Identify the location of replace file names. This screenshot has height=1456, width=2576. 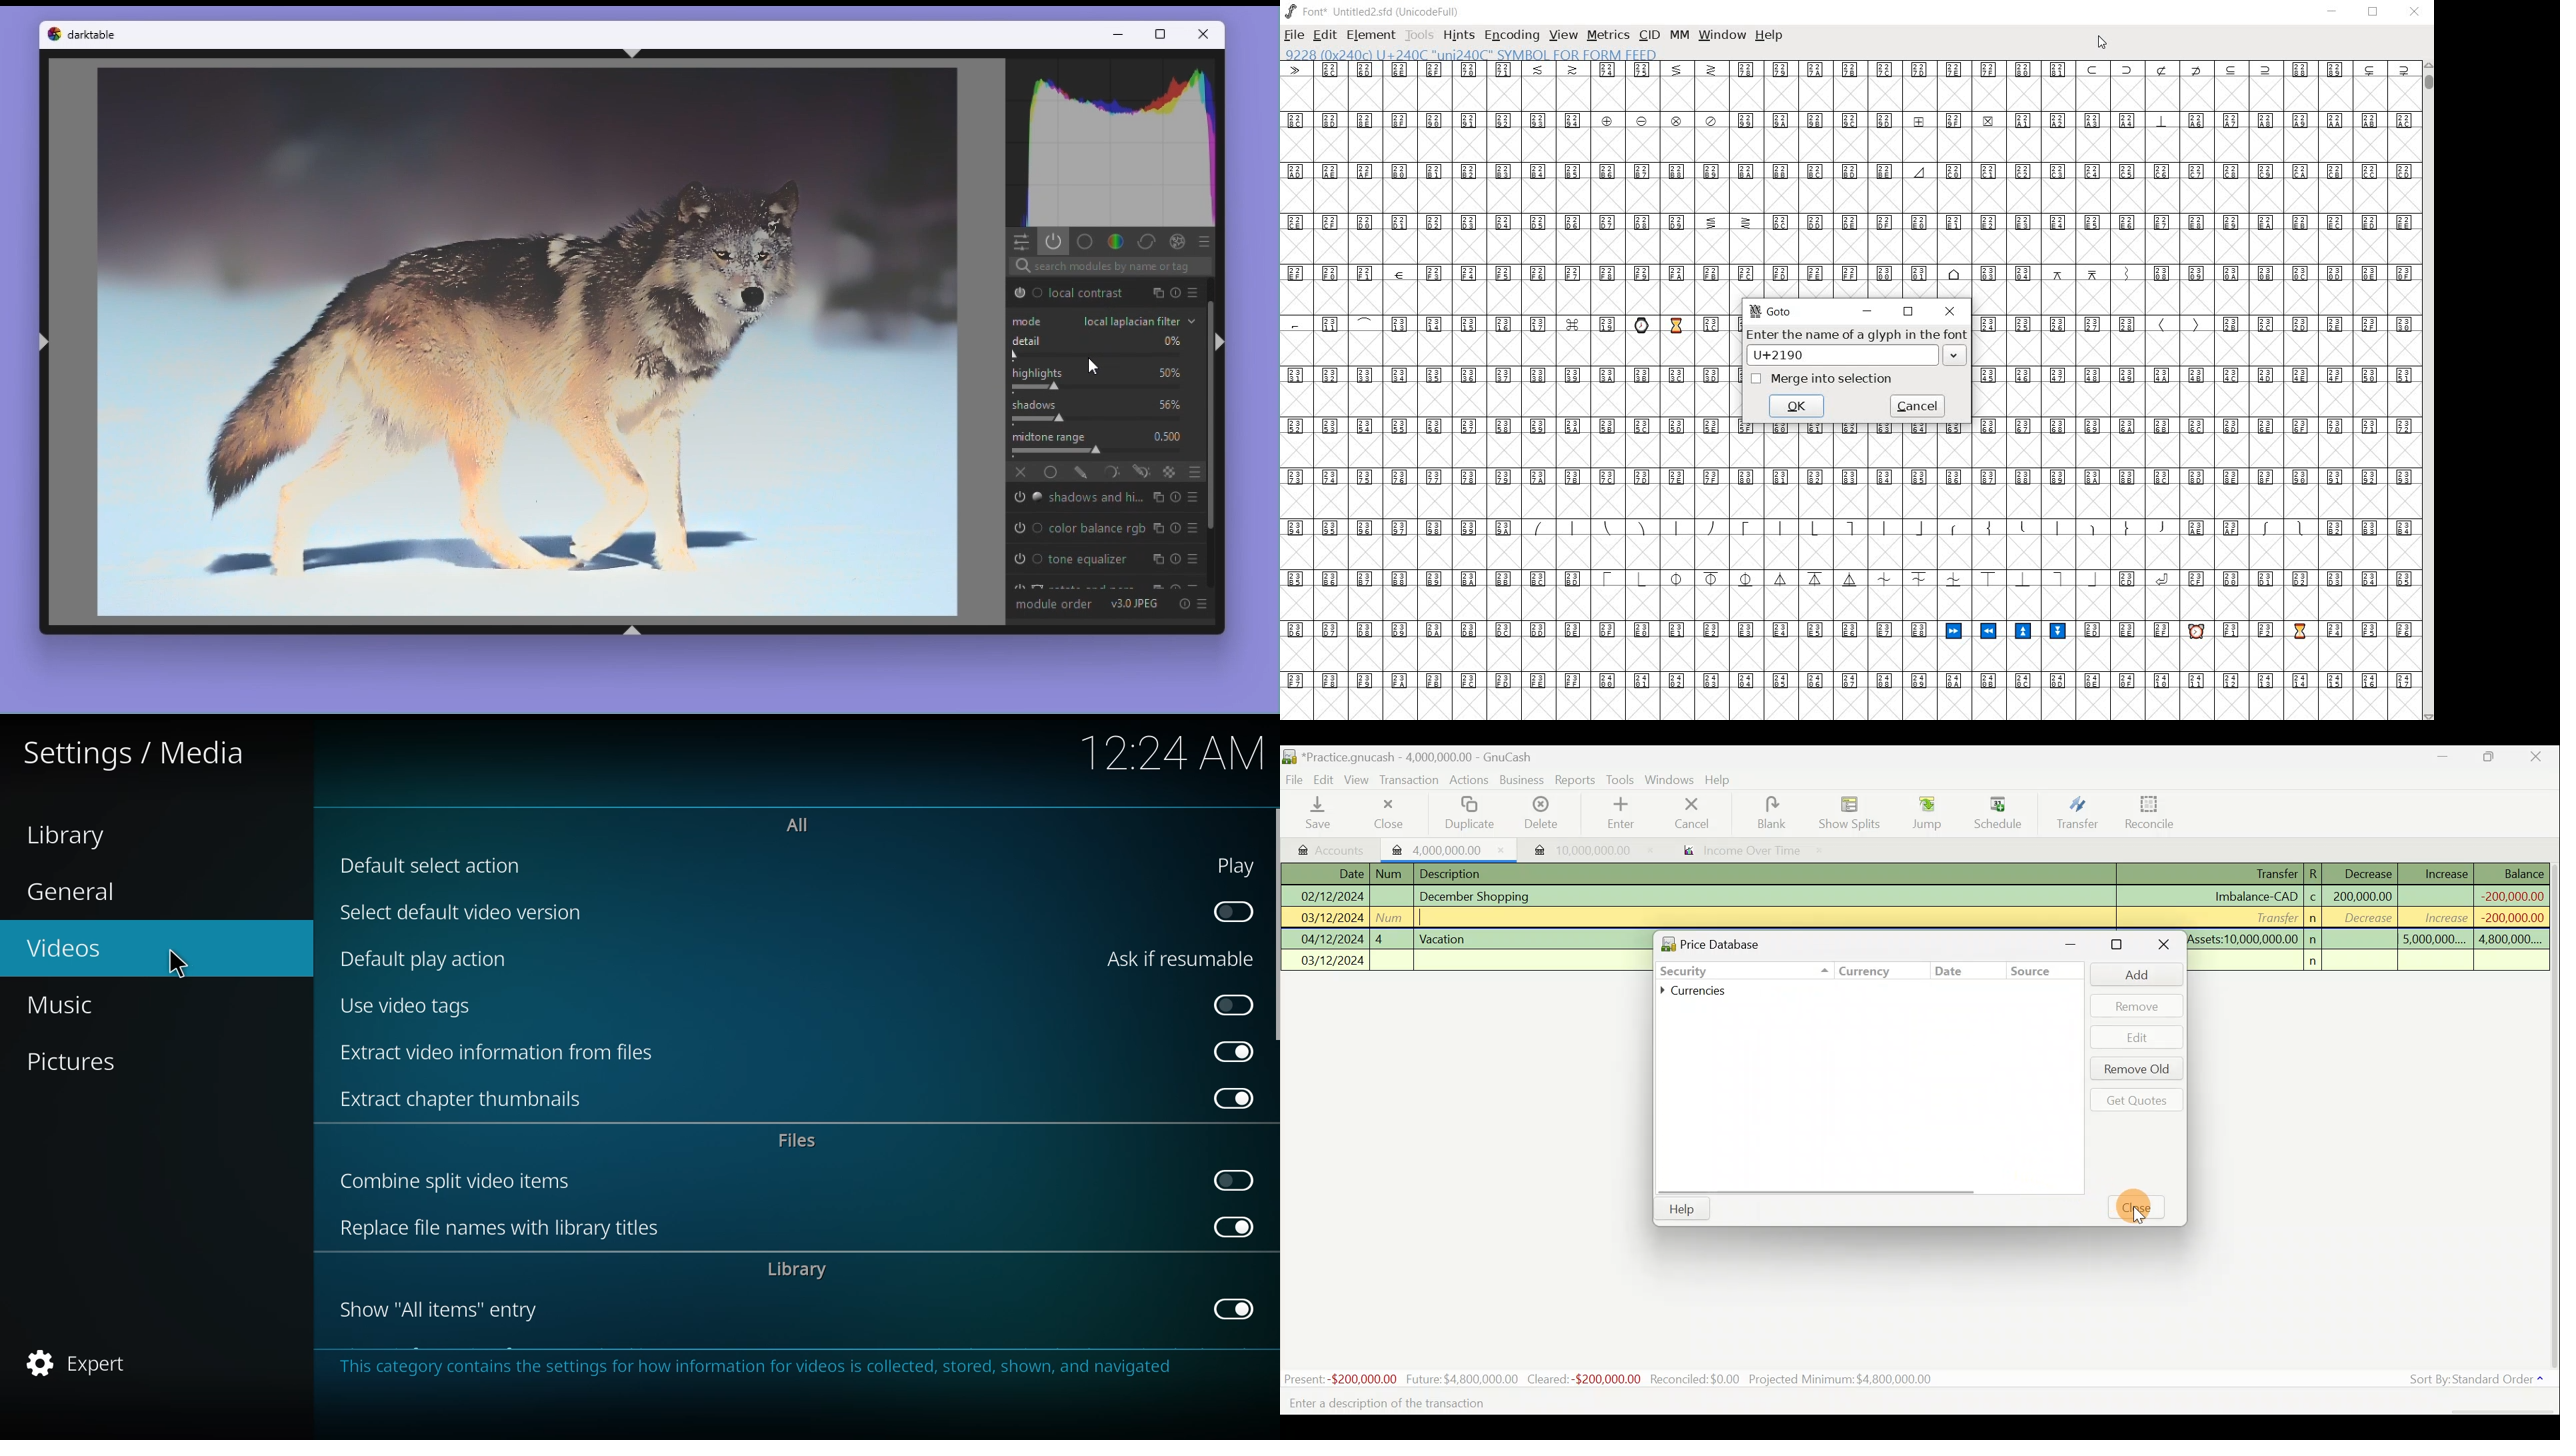
(505, 1228).